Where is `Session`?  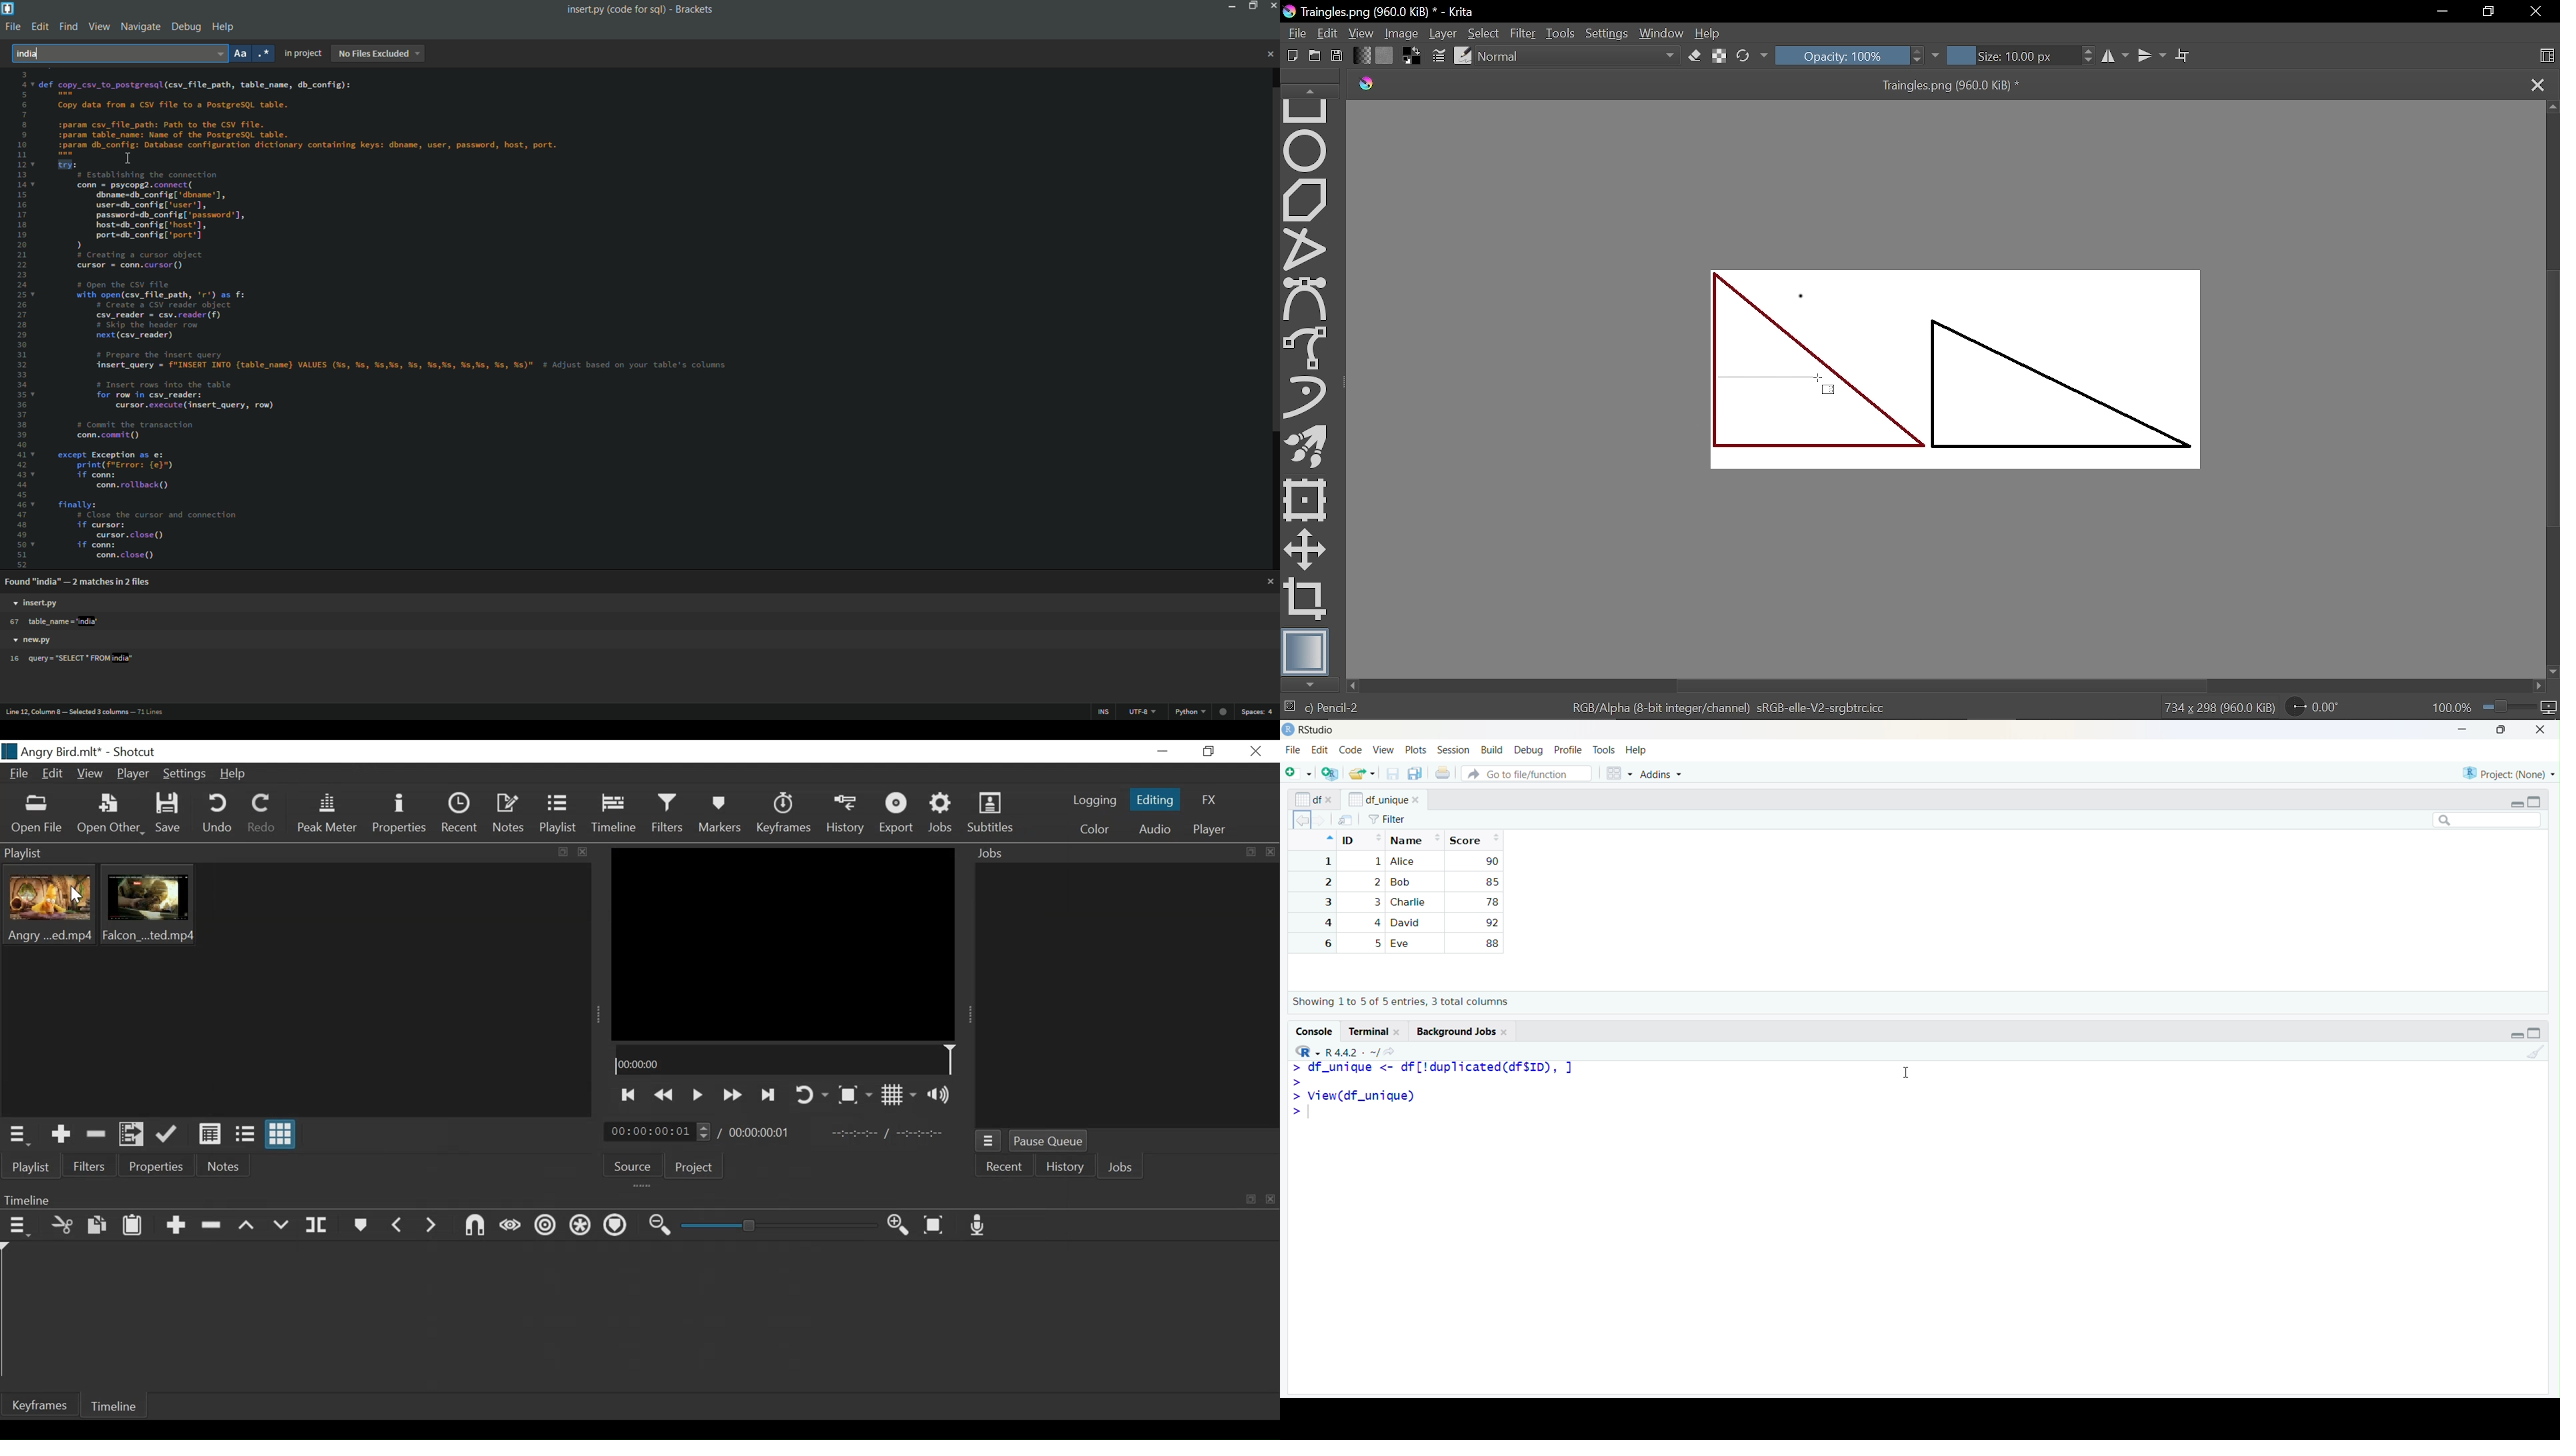
Session is located at coordinates (1454, 749).